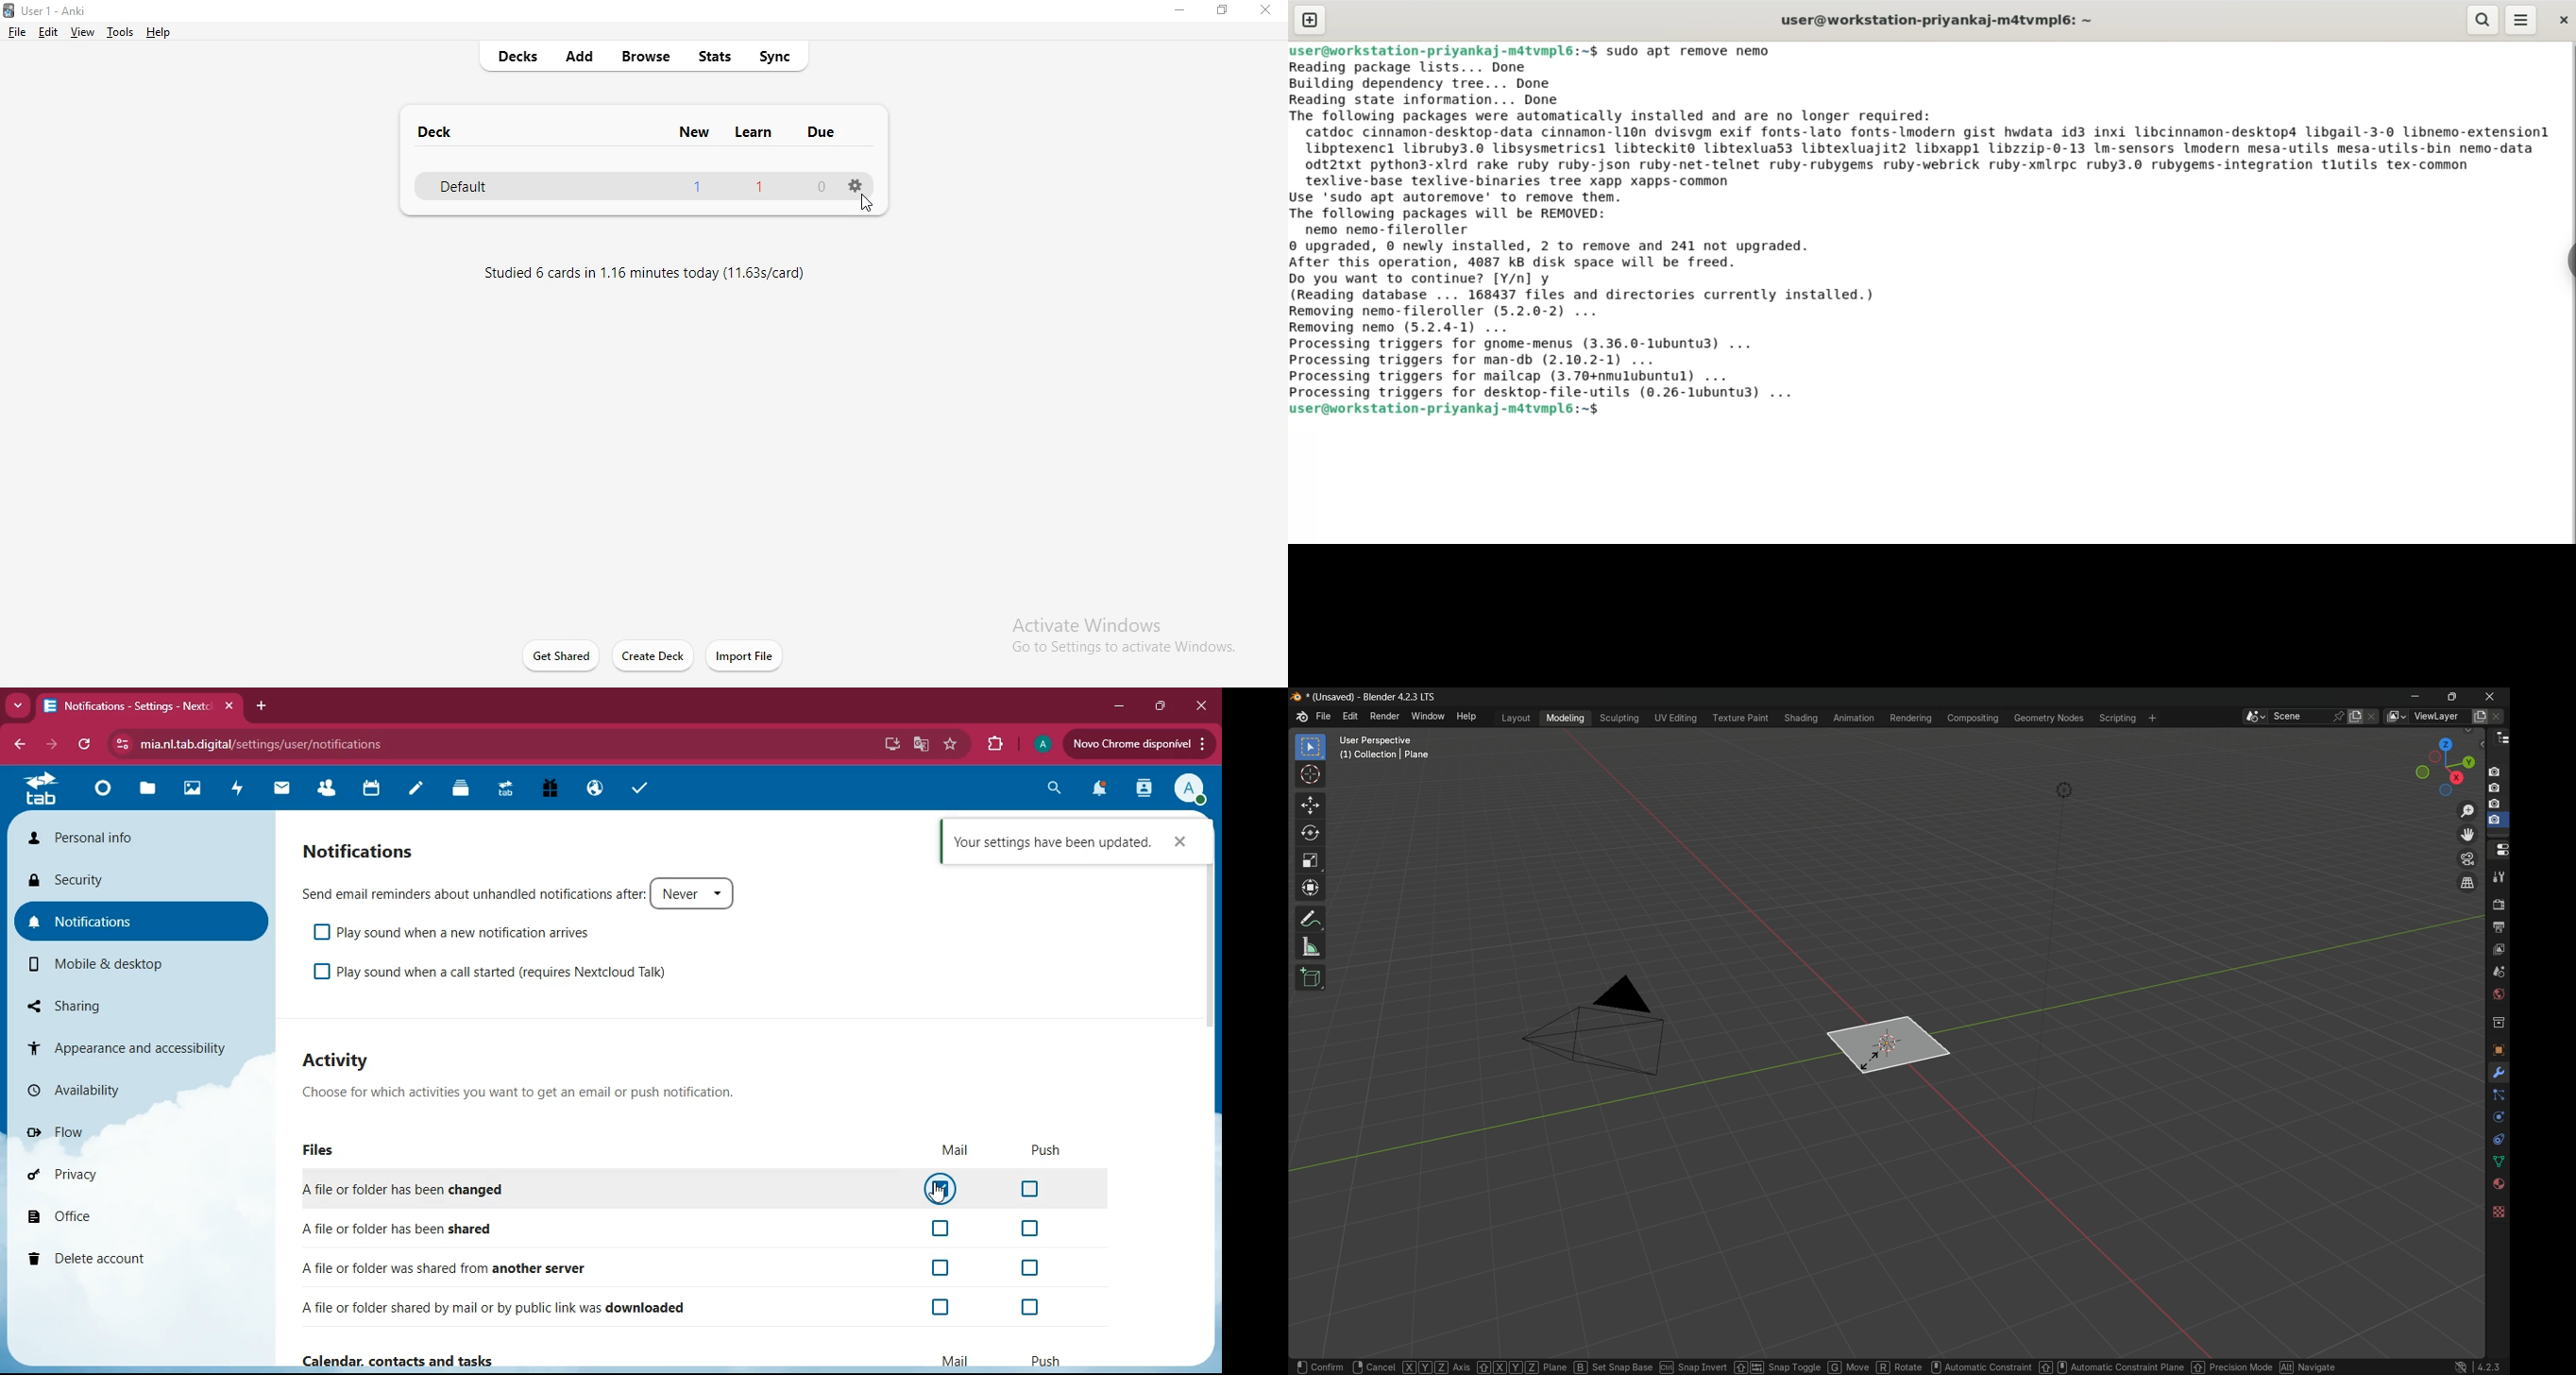  I want to click on files, so click(465, 792).